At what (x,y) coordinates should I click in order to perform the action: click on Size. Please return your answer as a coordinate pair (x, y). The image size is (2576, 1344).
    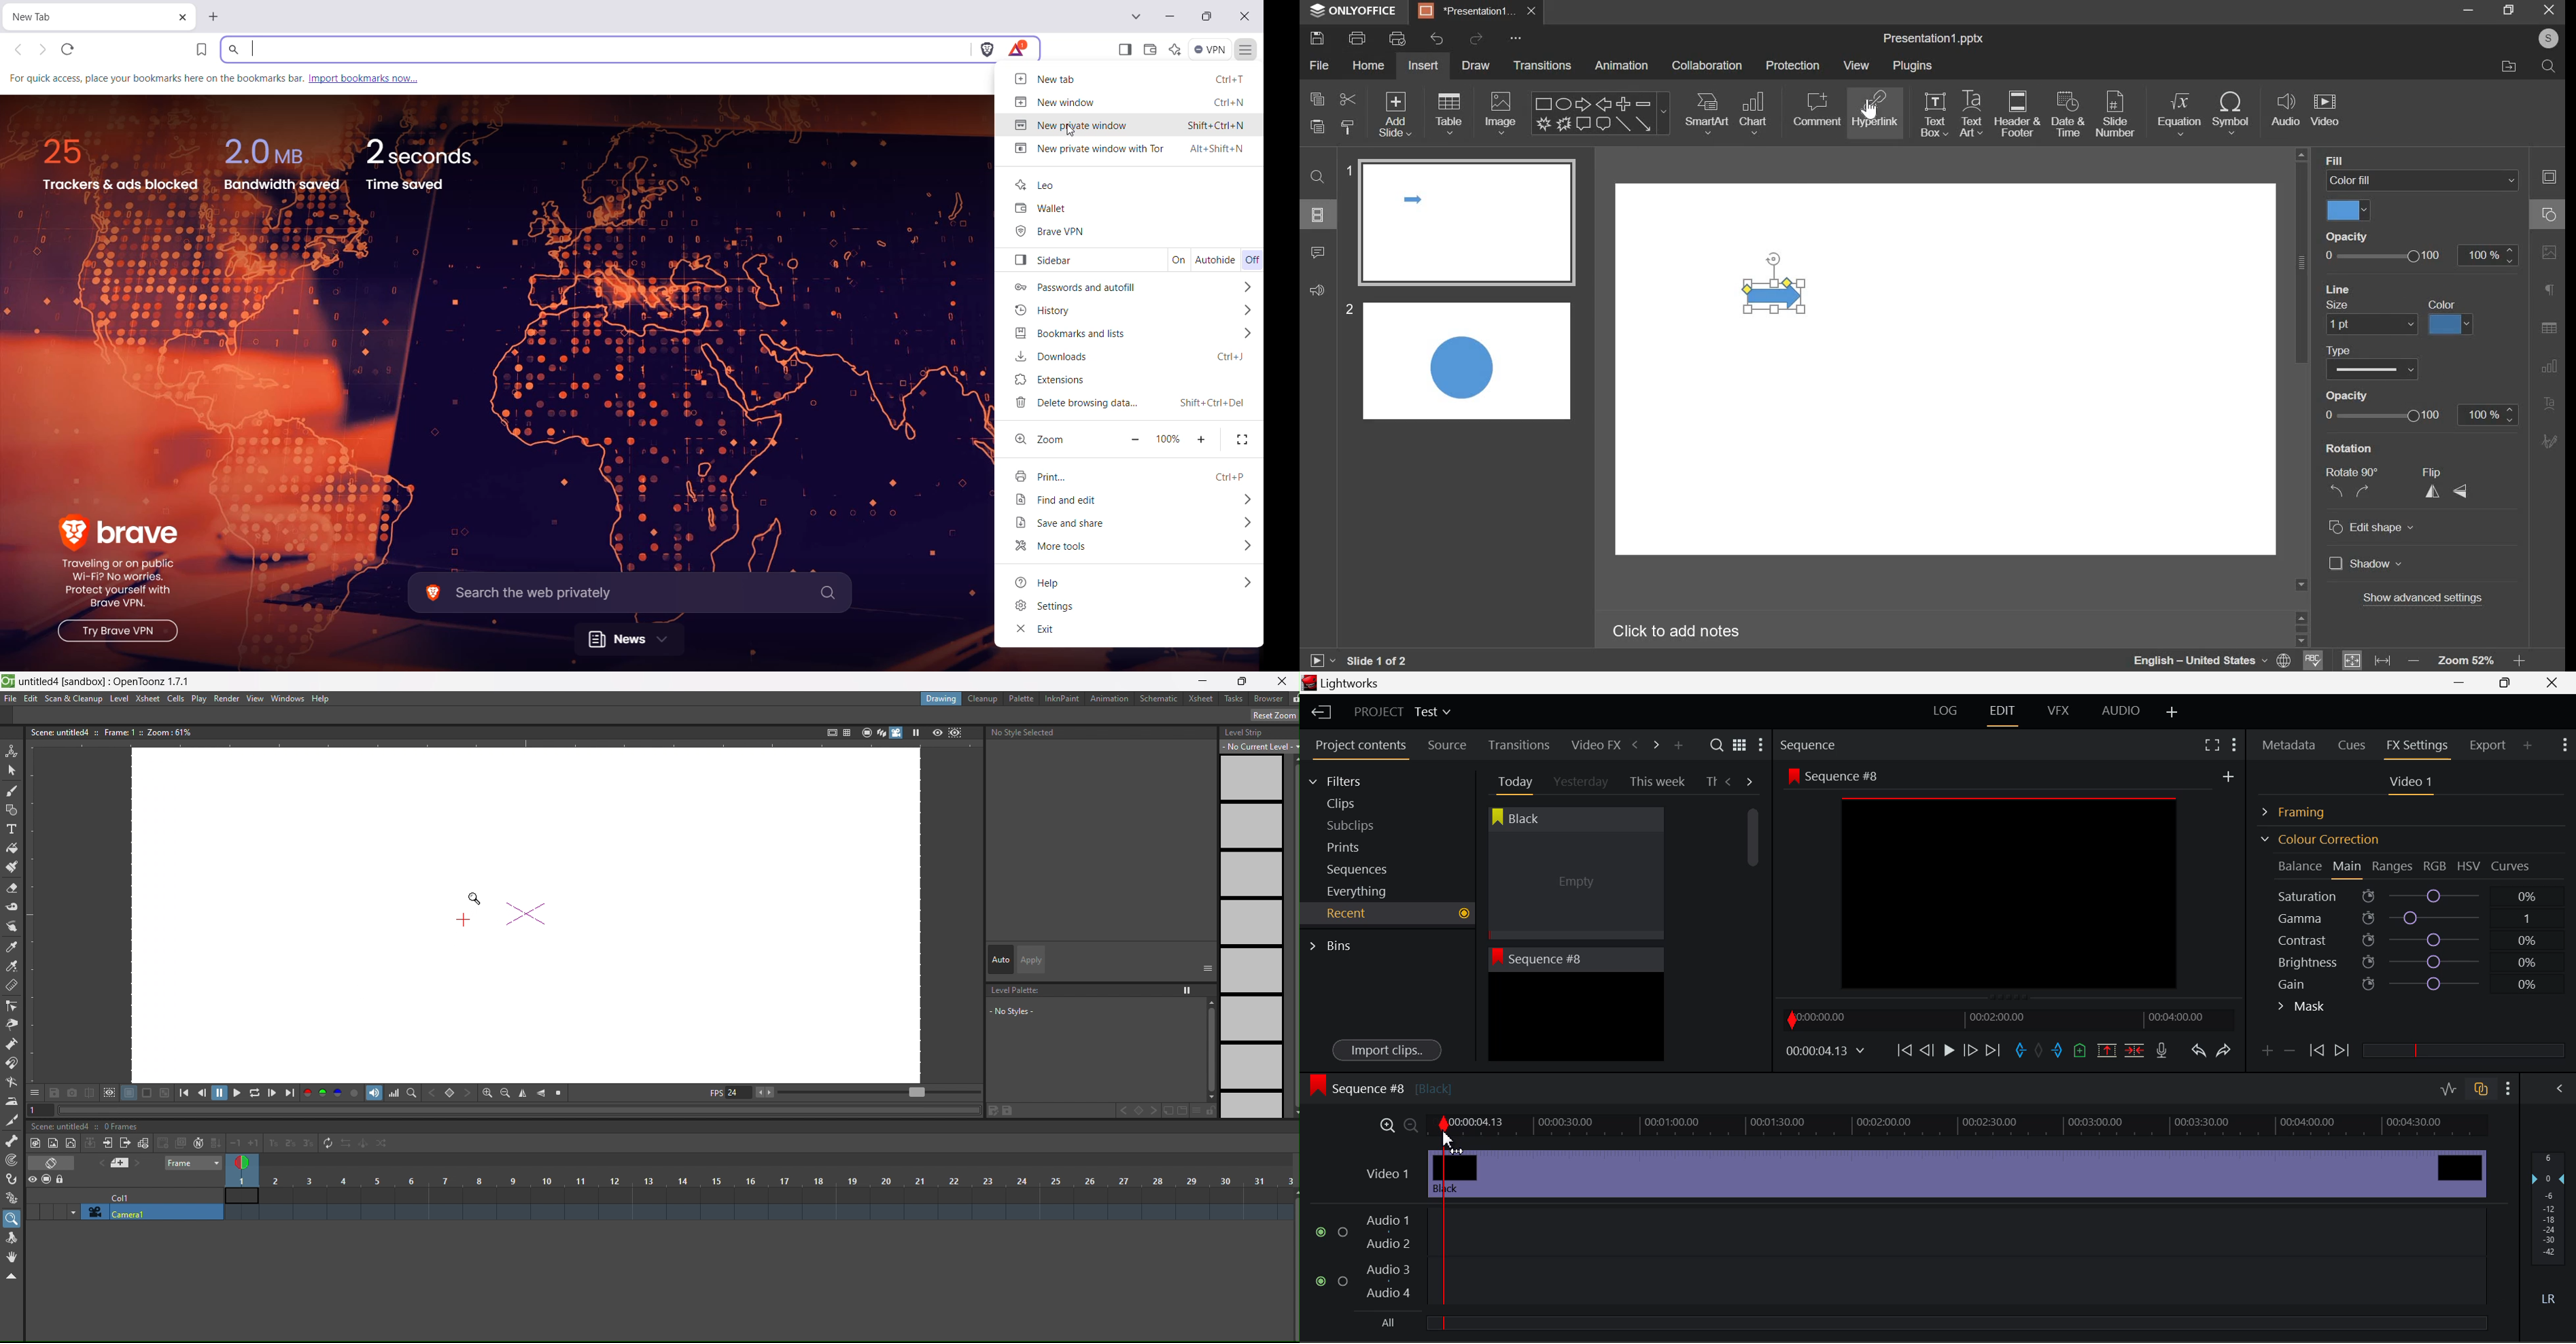
    Looking at the image, I should click on (2339, 305).